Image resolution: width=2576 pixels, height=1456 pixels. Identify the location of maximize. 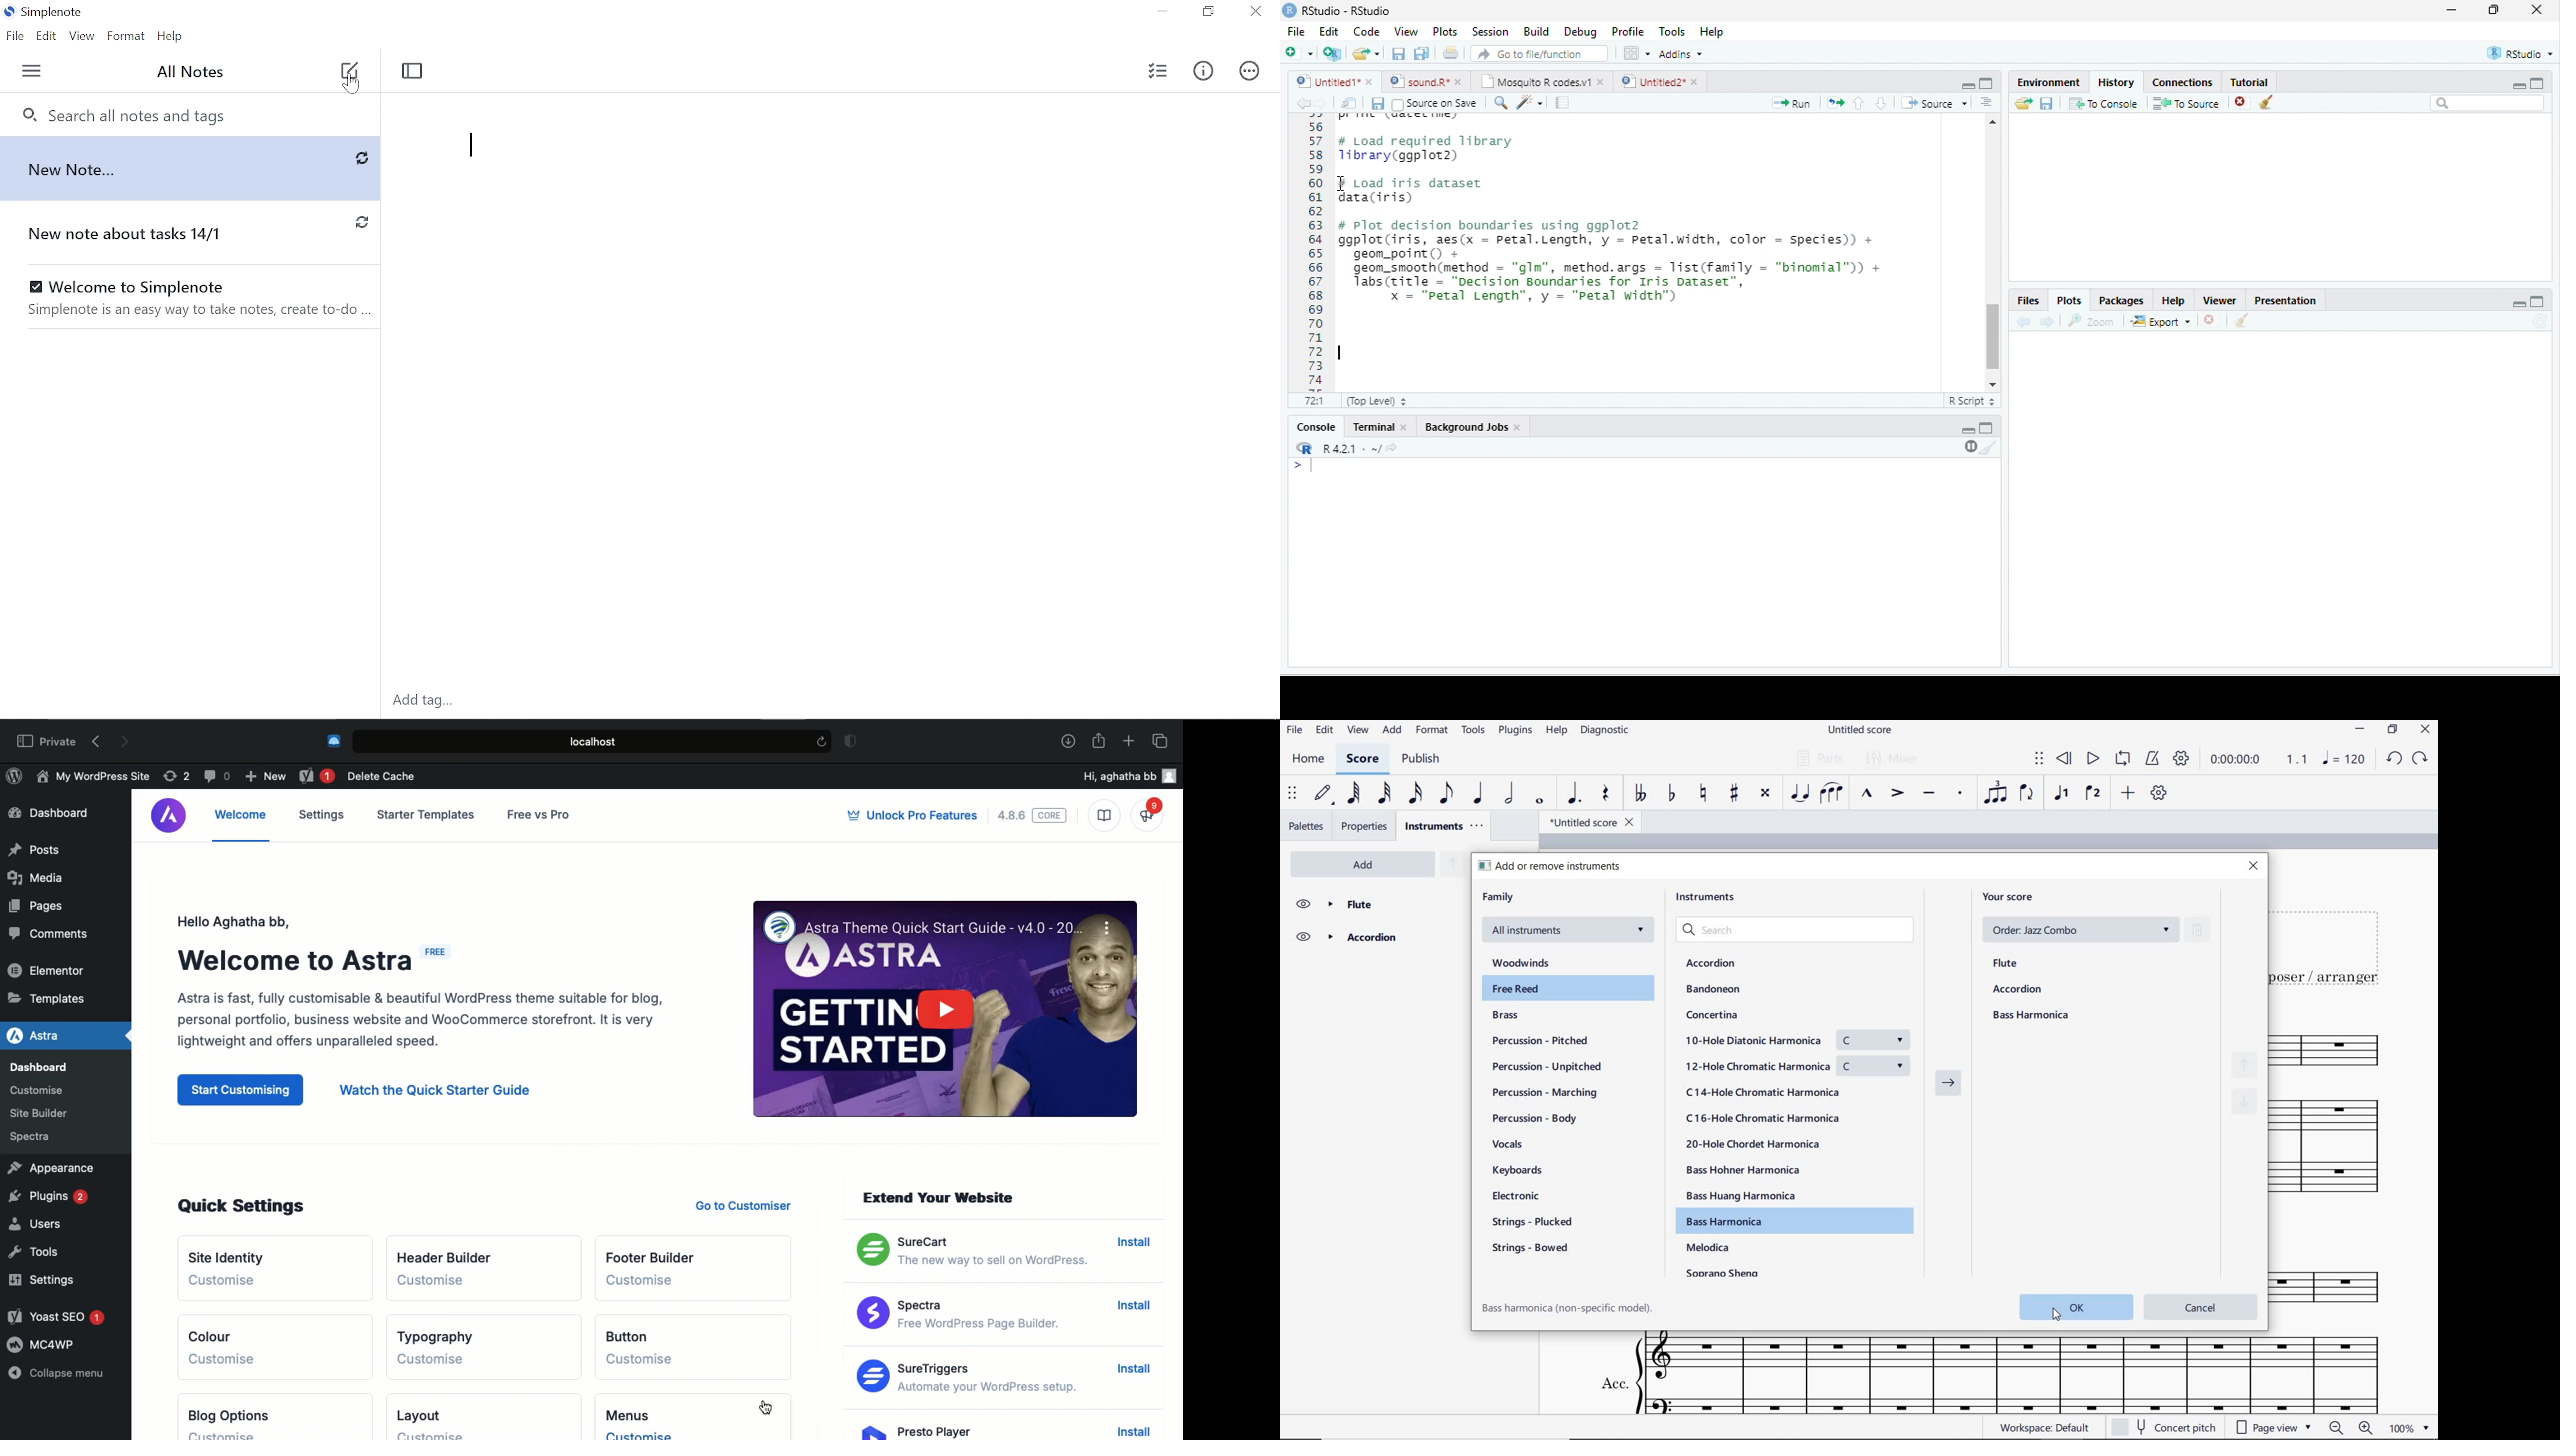
(1987, 83).